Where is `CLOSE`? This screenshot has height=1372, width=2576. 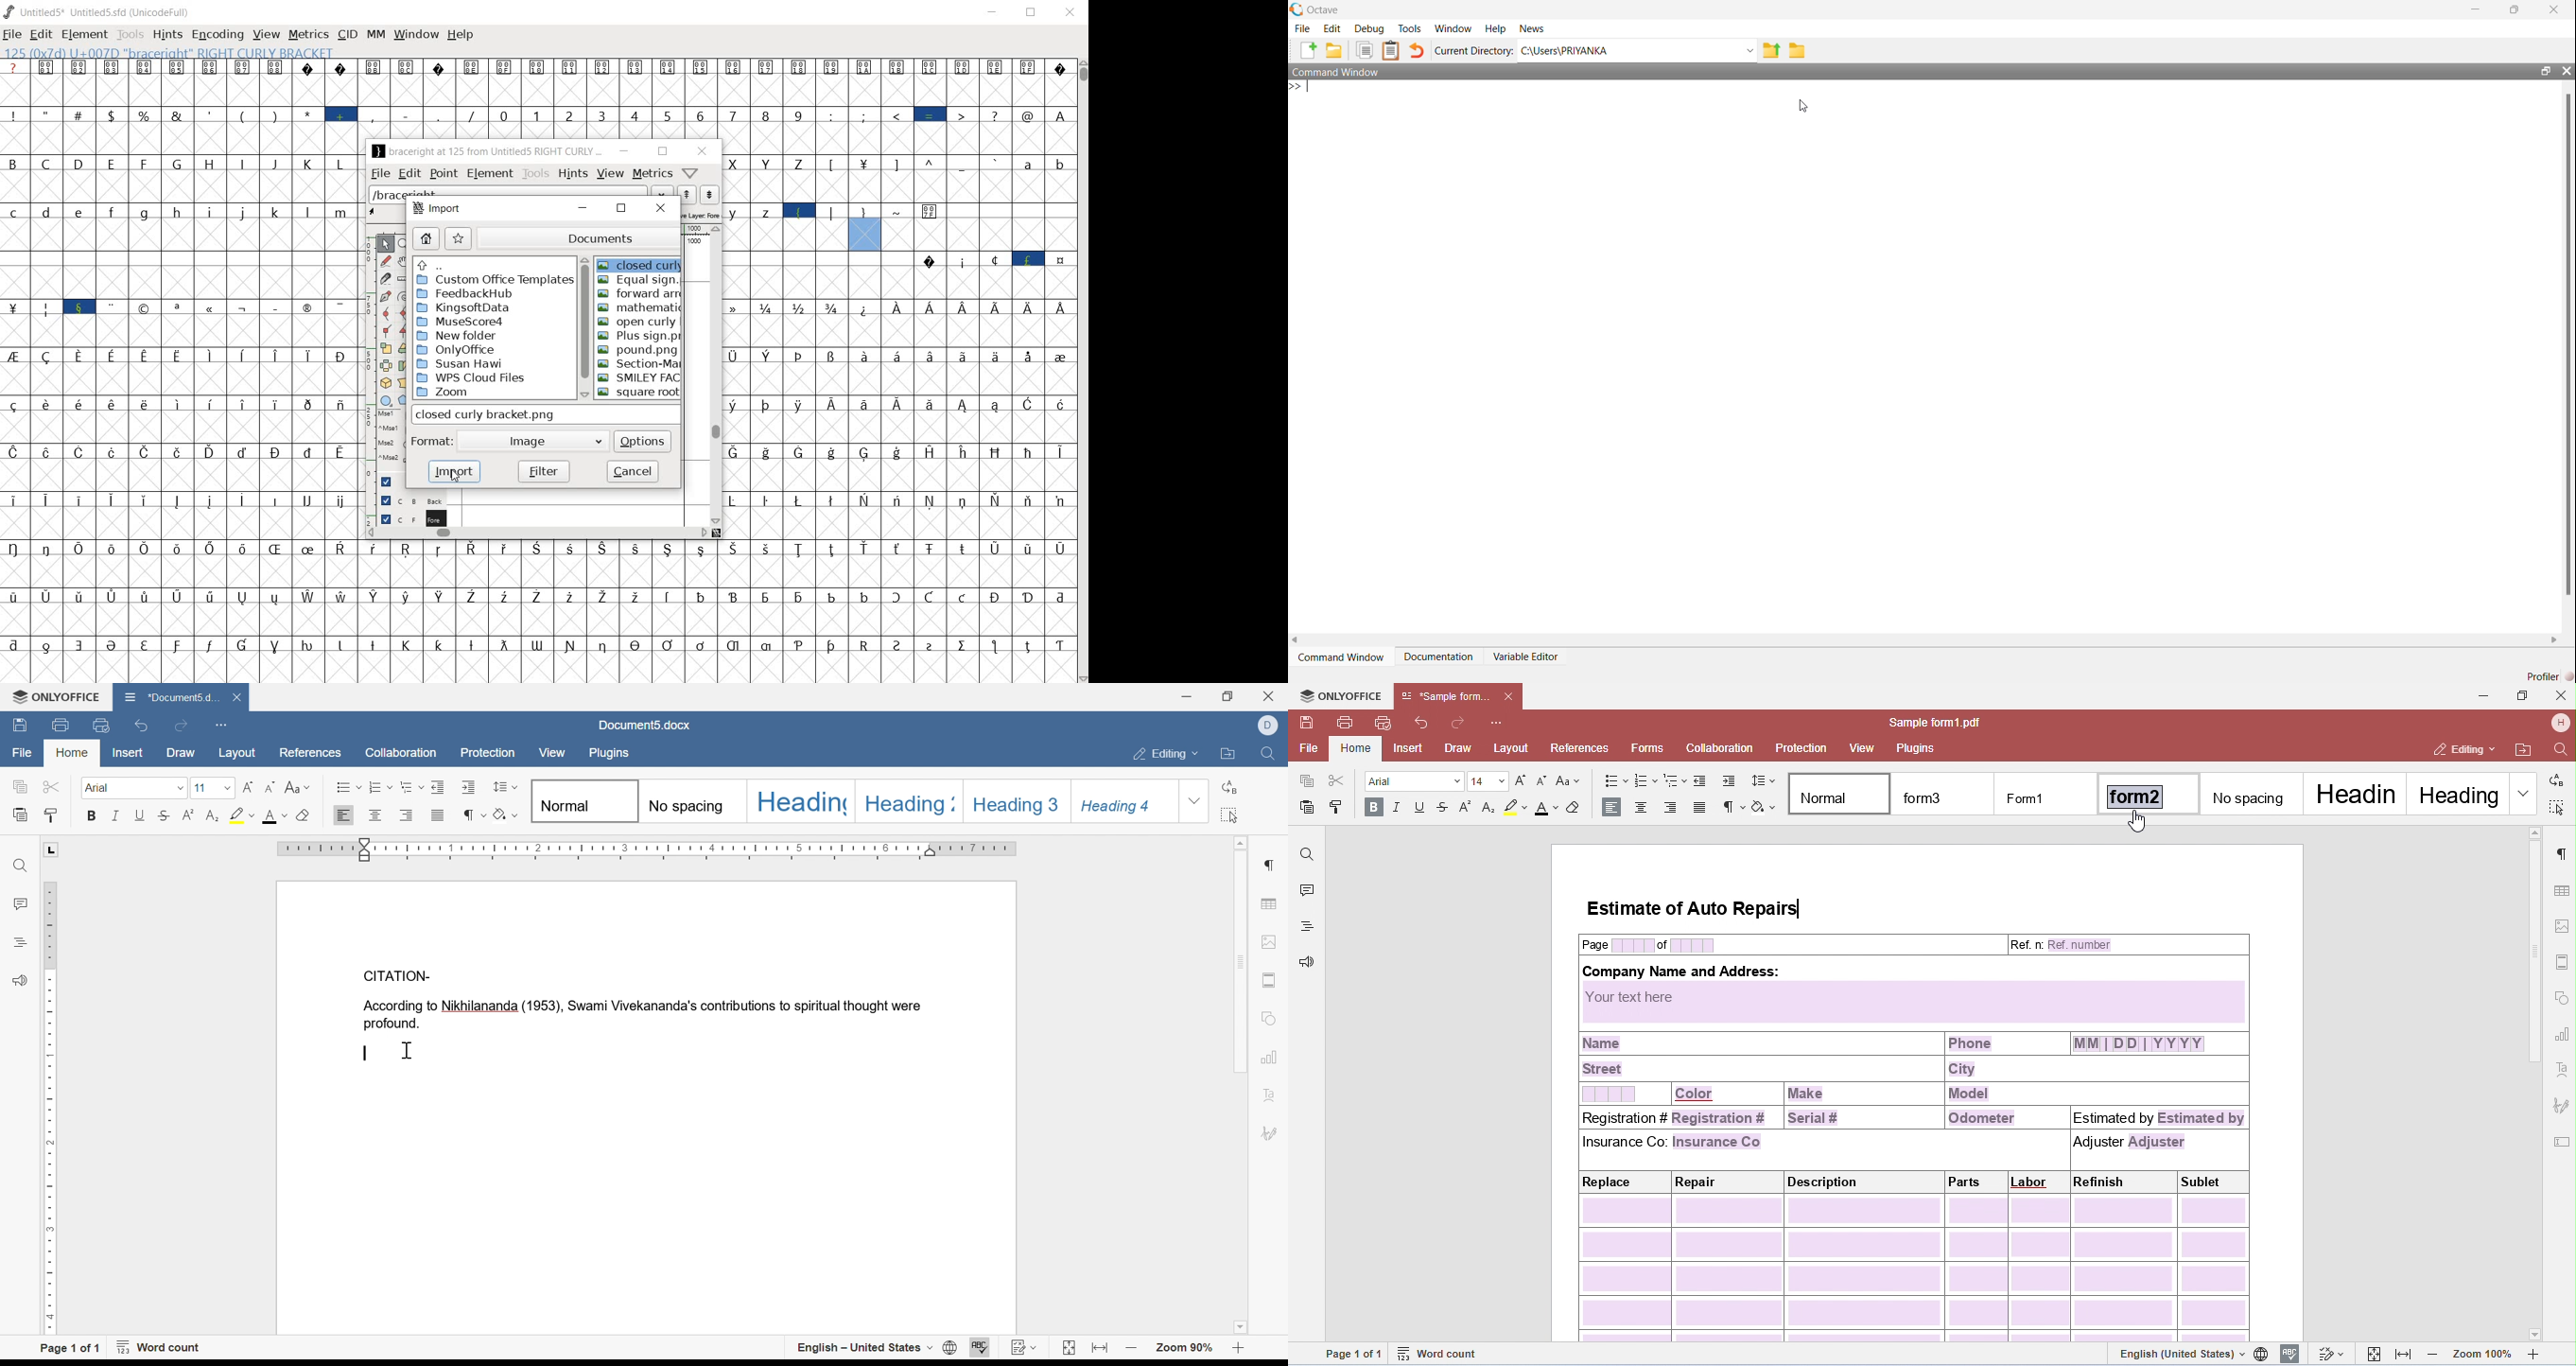 CLOSE is located at coordinates (1068, 12).